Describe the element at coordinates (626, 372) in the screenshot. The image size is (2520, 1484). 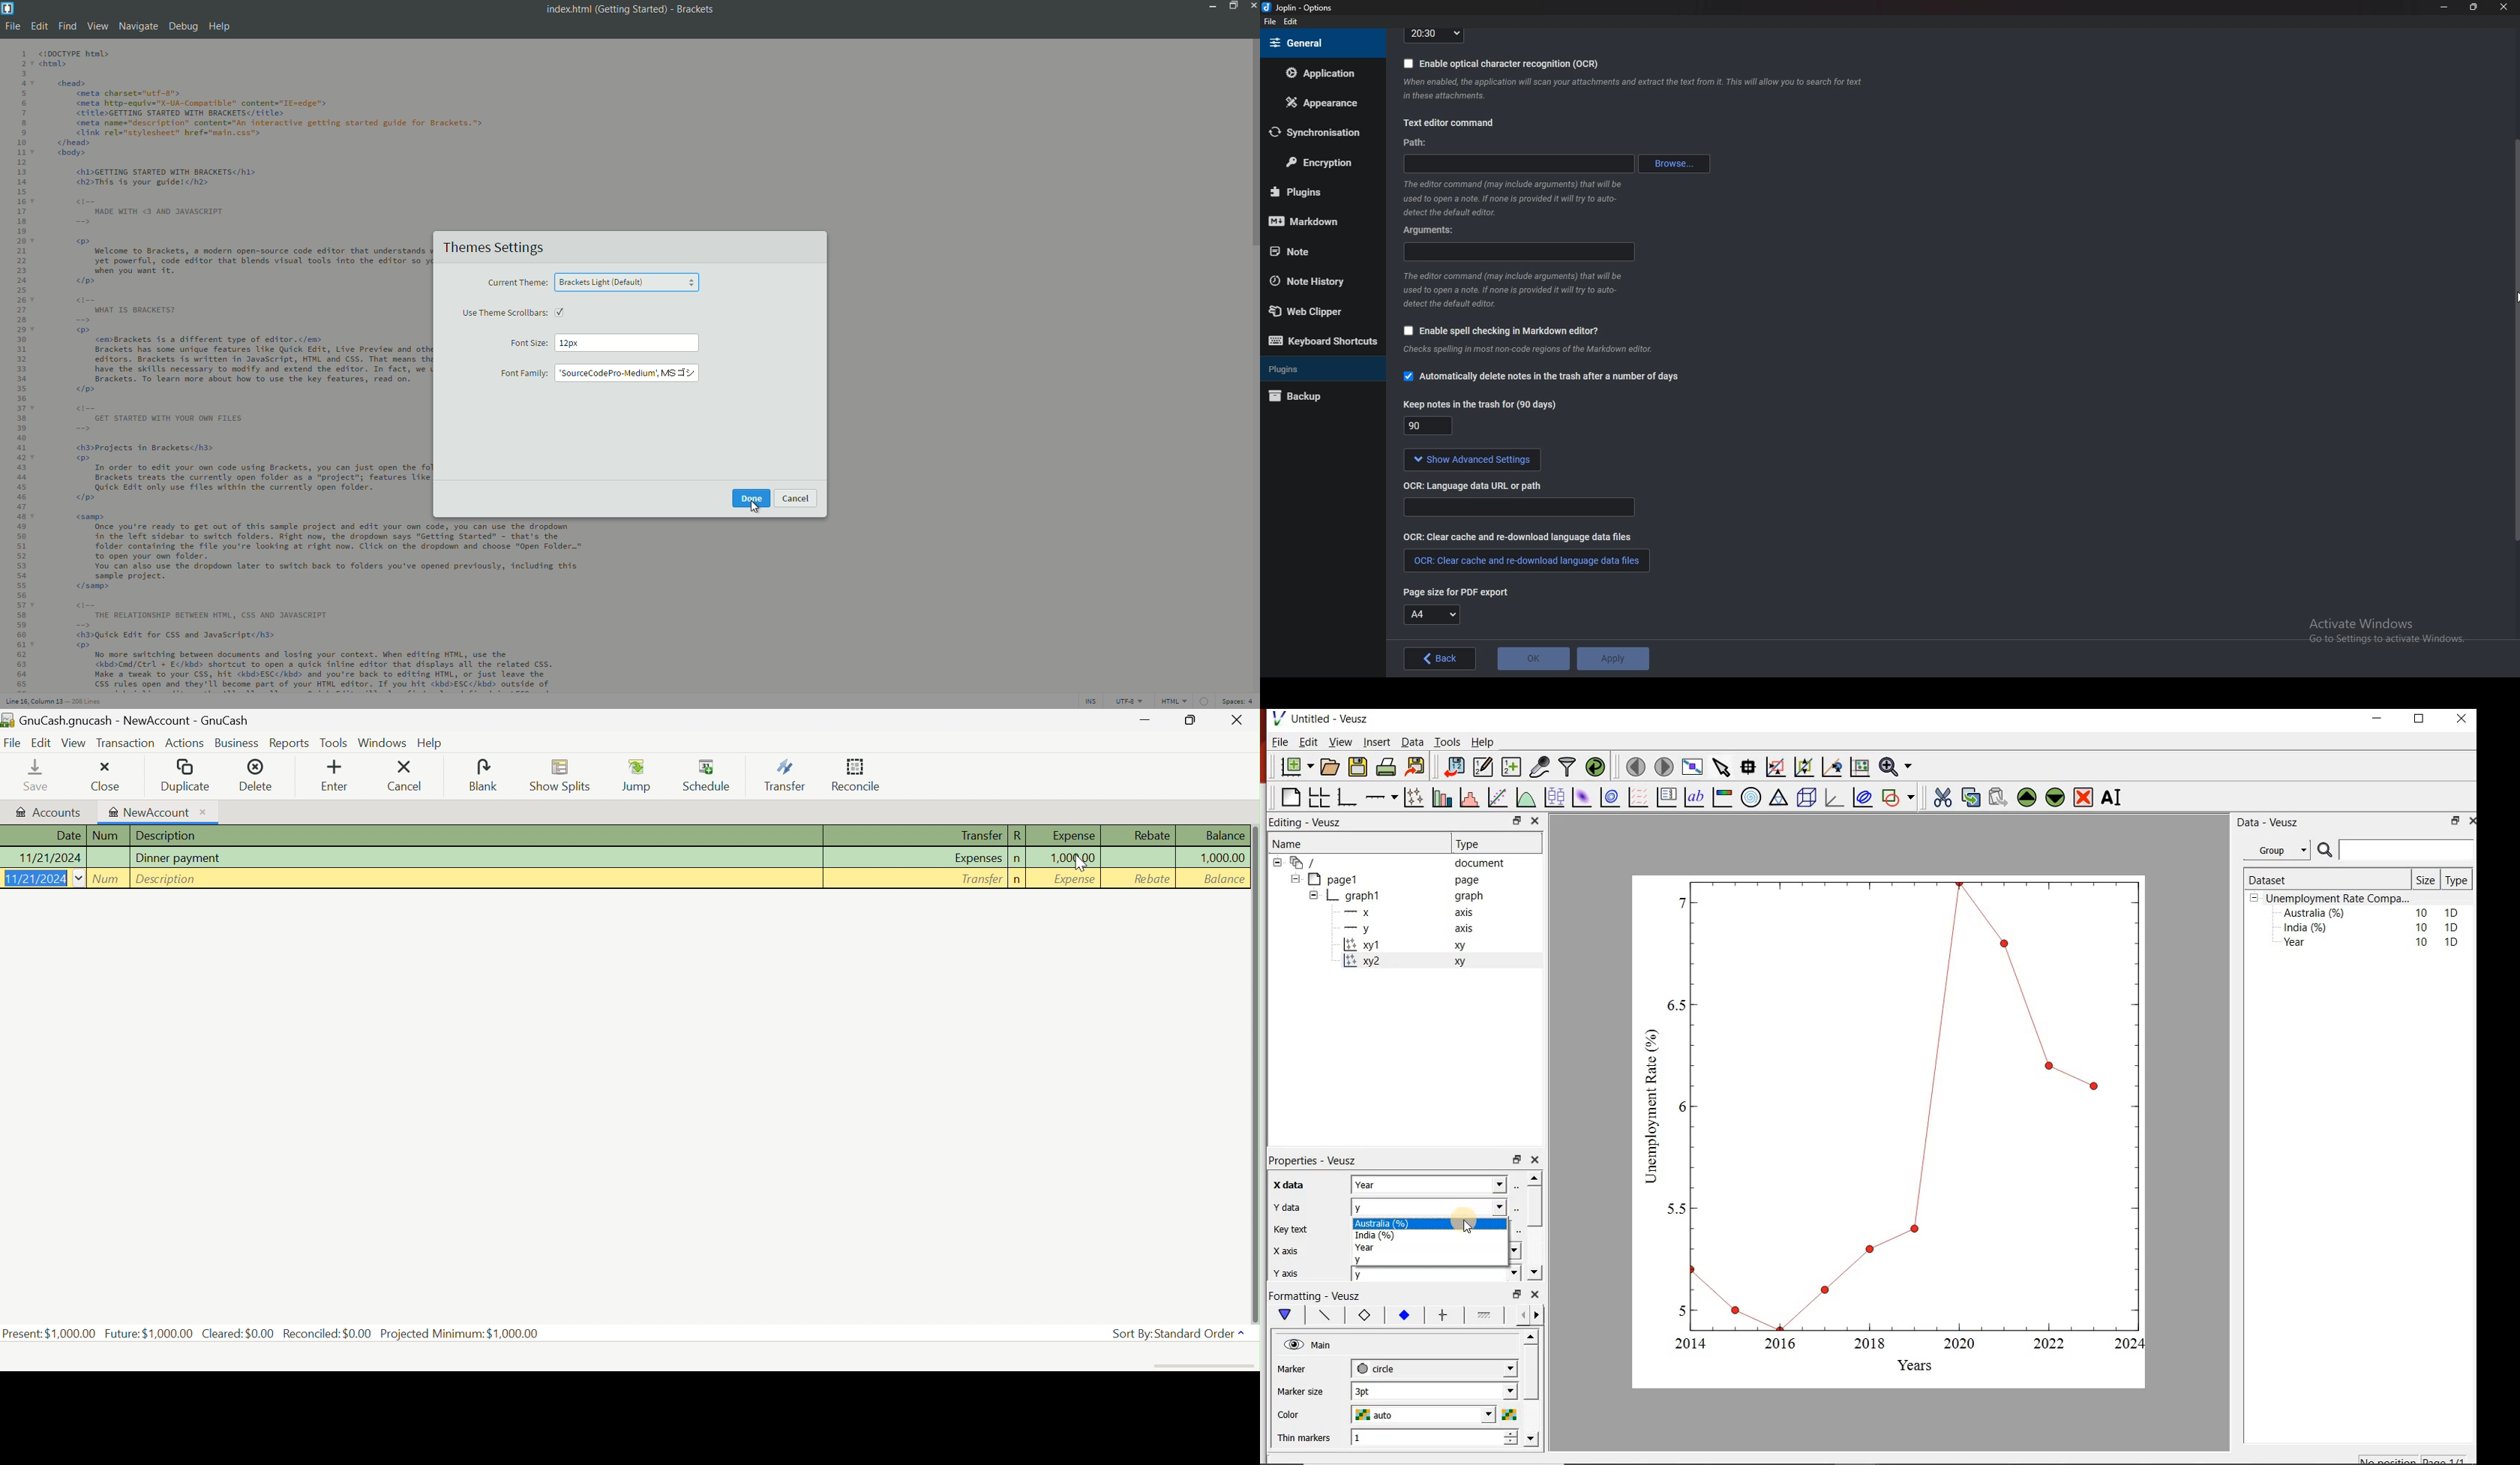
I see `font family name` at that location.